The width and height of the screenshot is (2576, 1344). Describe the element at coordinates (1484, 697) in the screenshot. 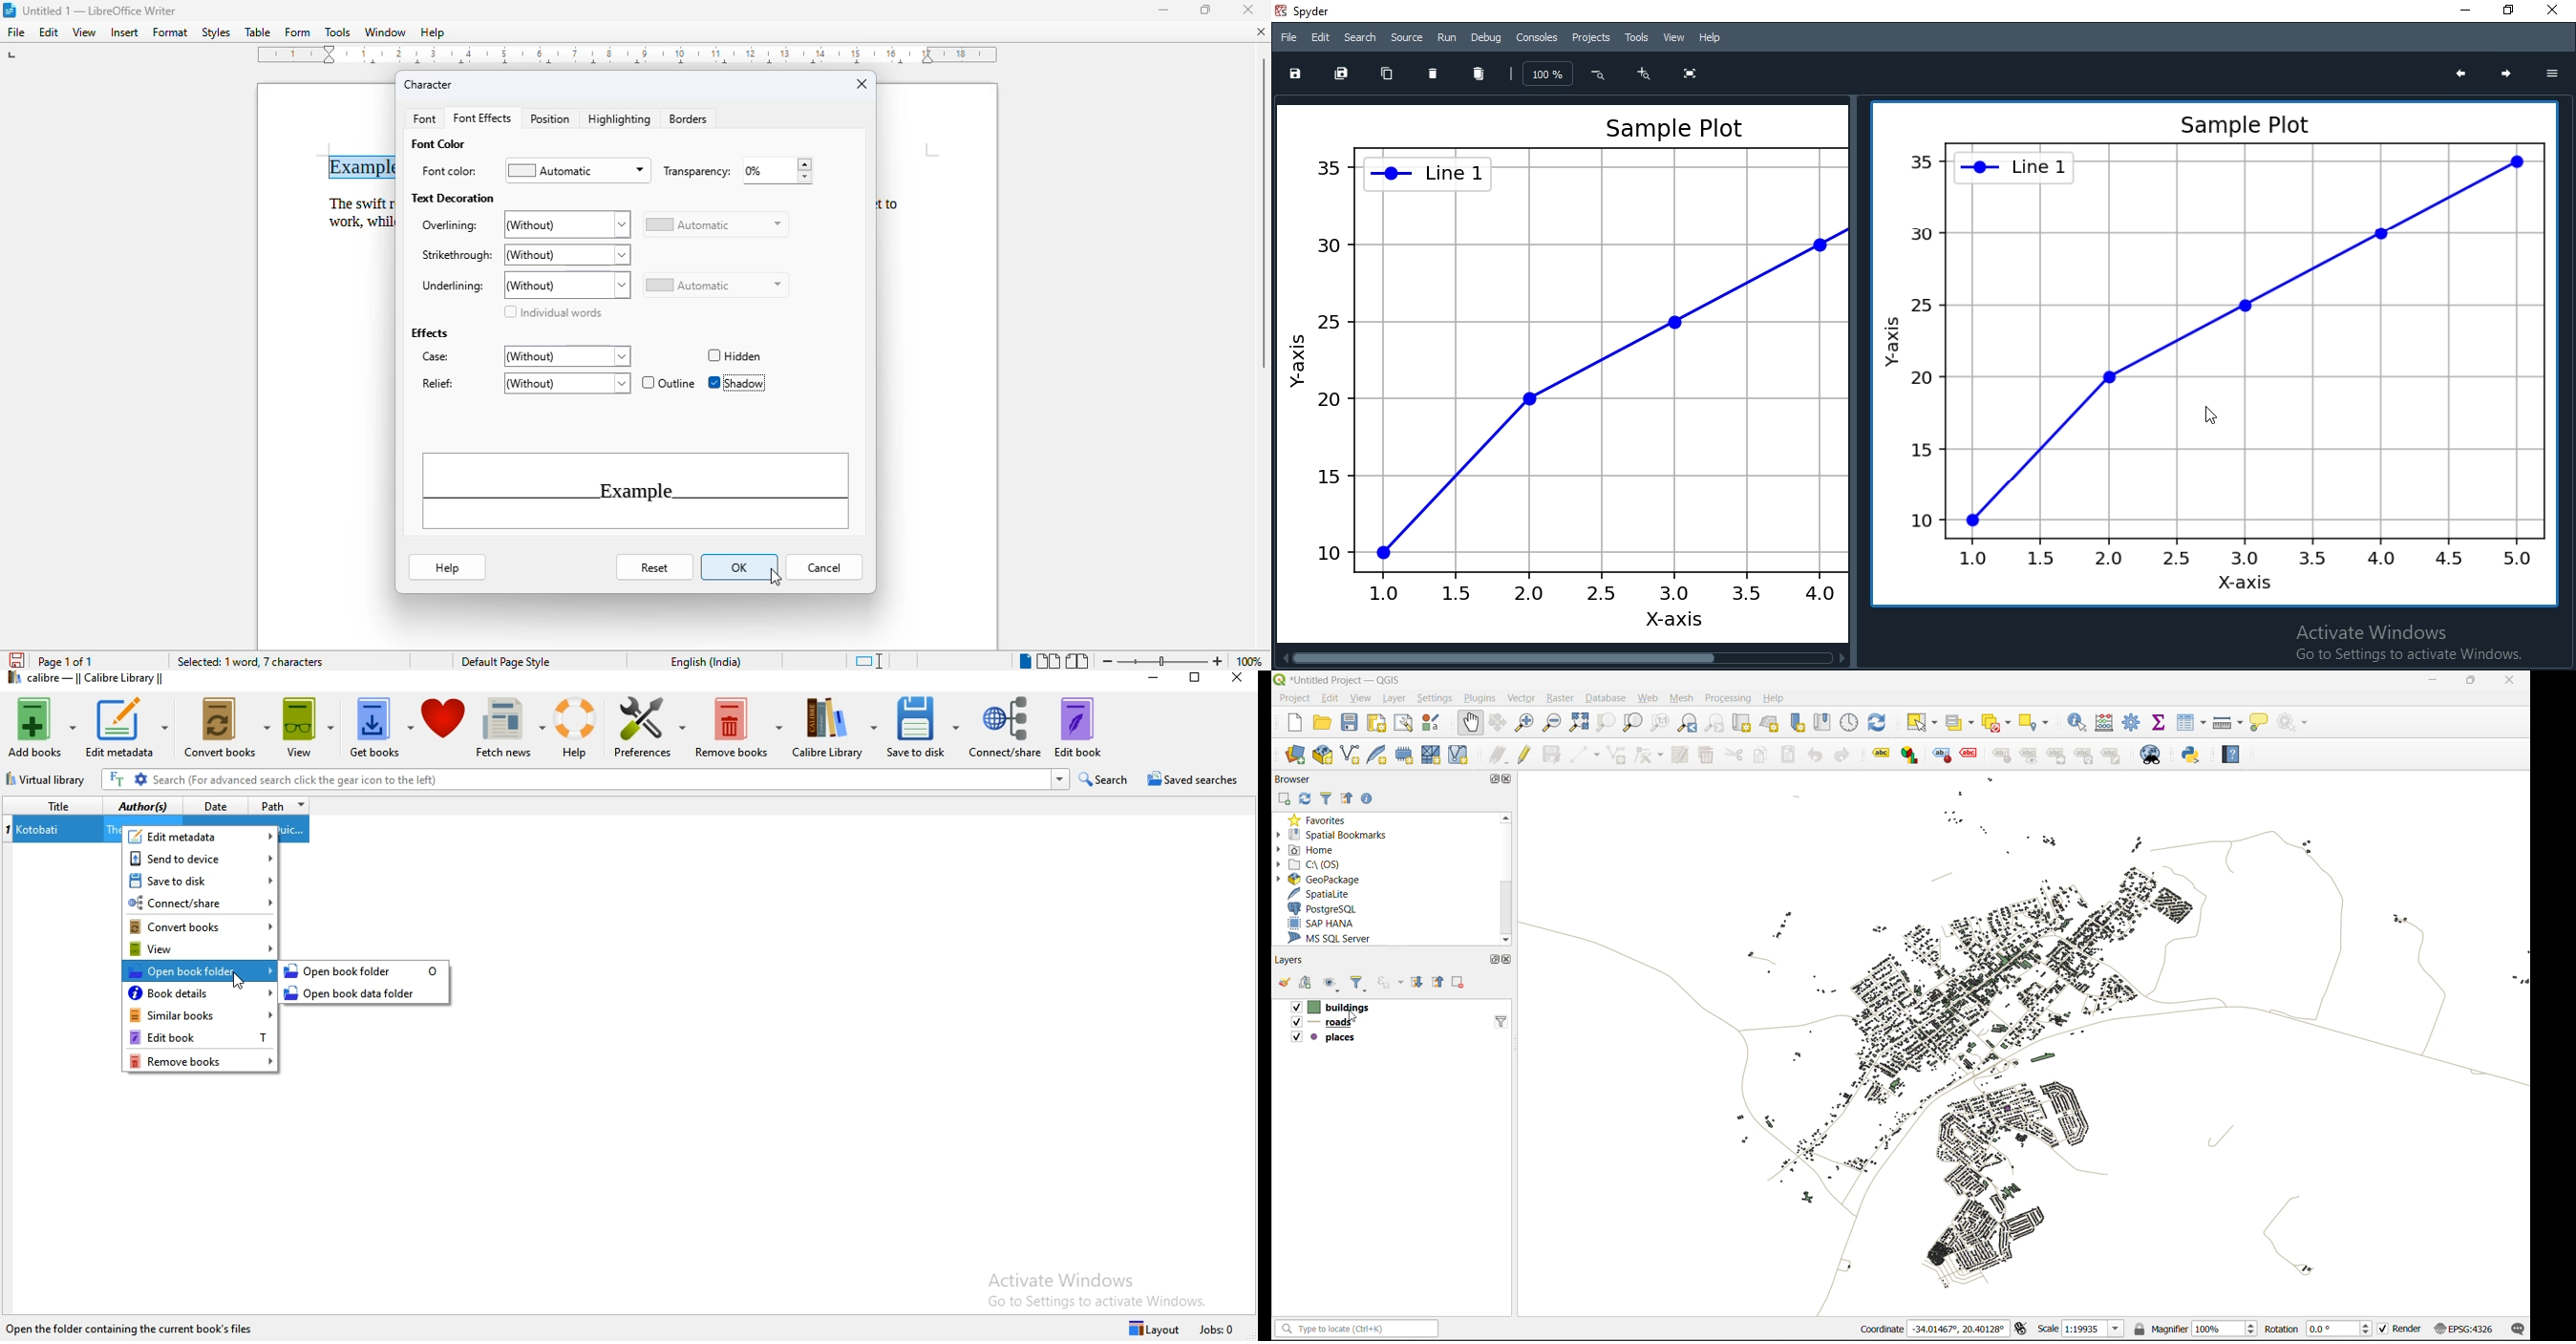

I see `plugins` at that location.